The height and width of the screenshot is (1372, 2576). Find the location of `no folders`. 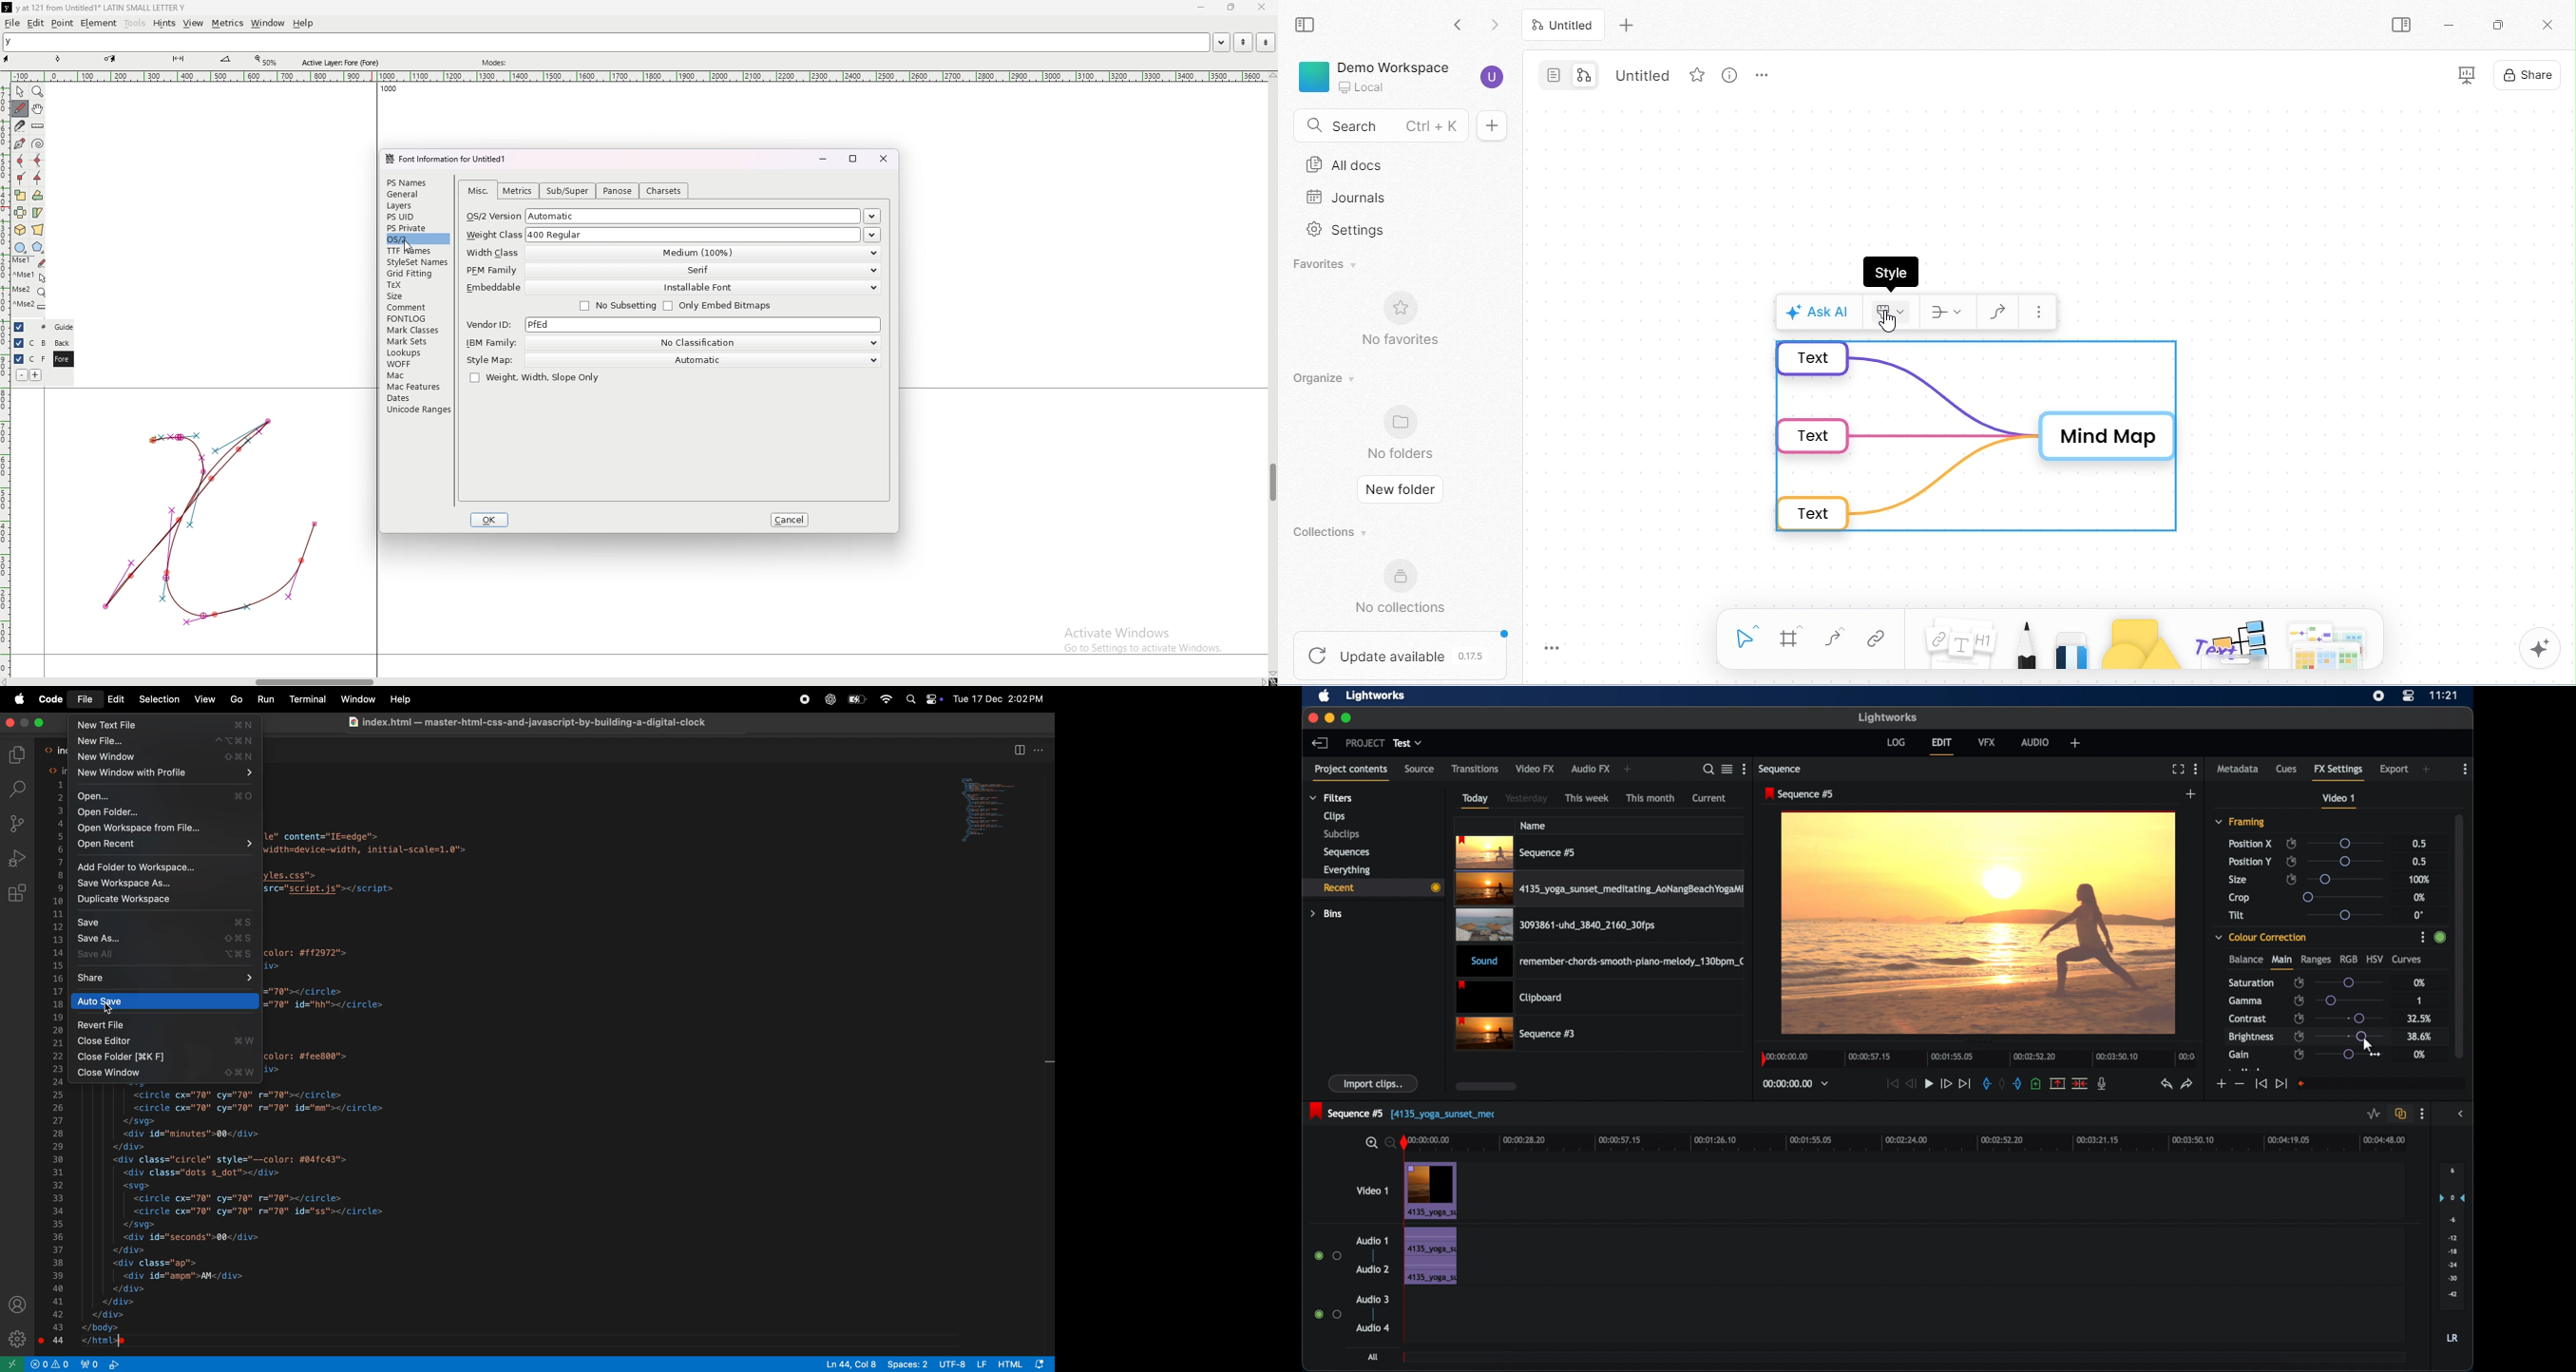

no folders is located at coordinates (1403, 433).